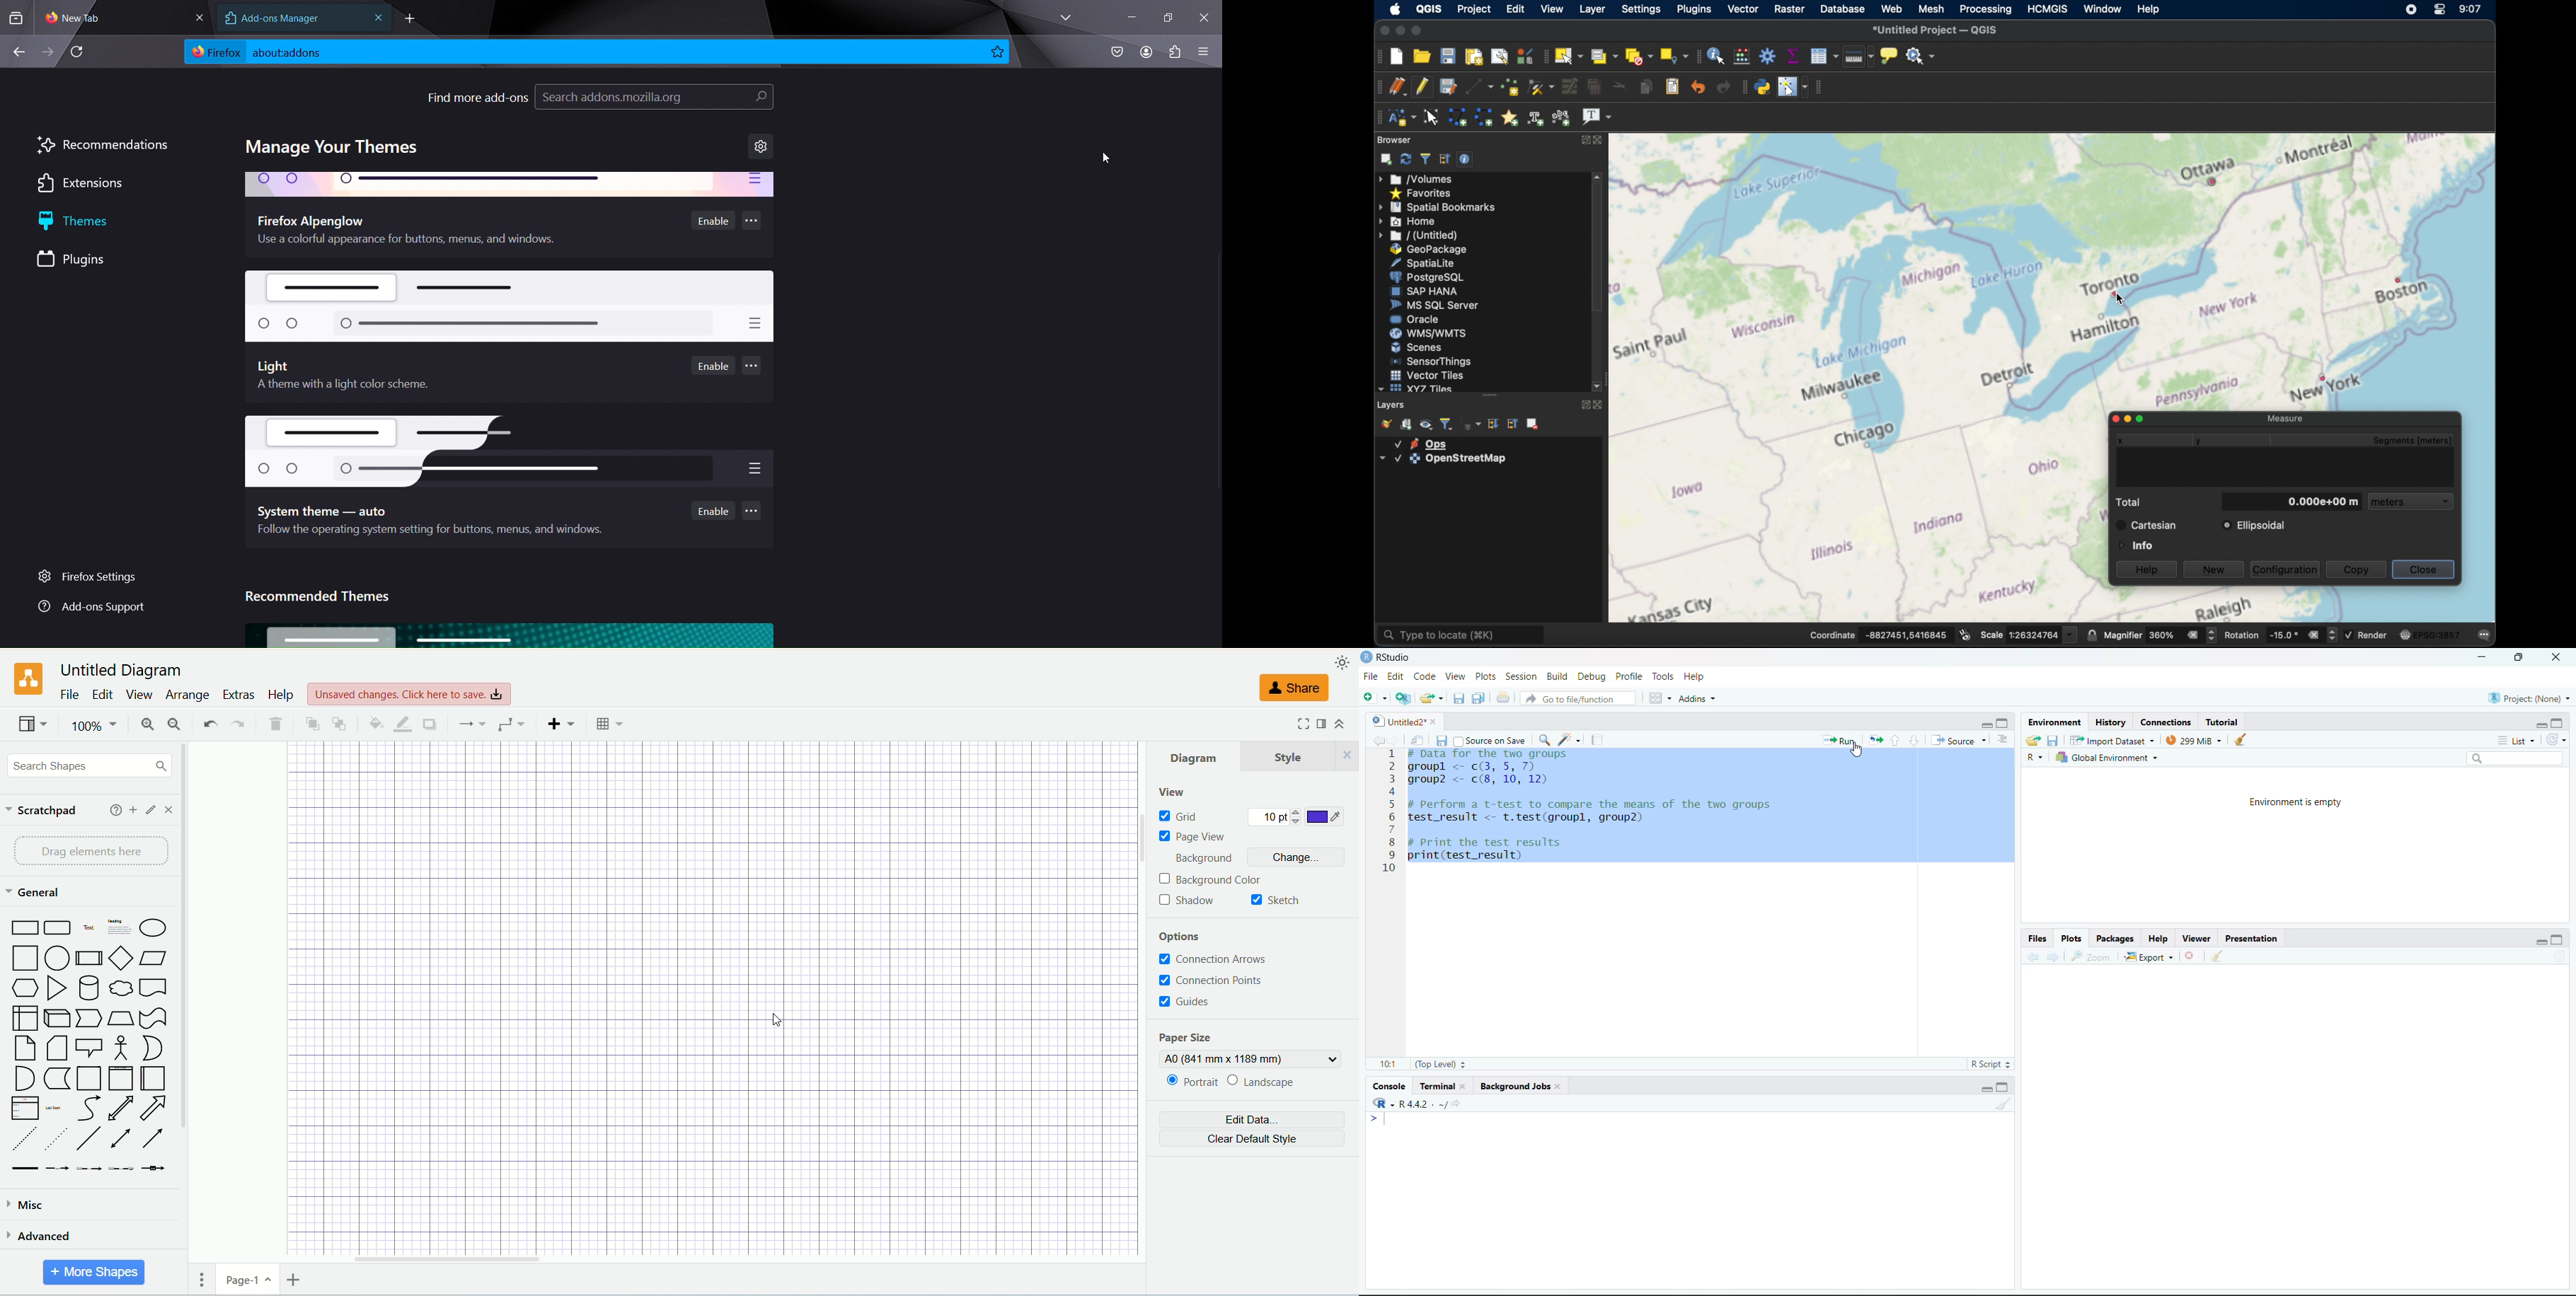 The width and height of the screenshot is (2576, 1316). I want to click on source on save, so click(1489, 741).